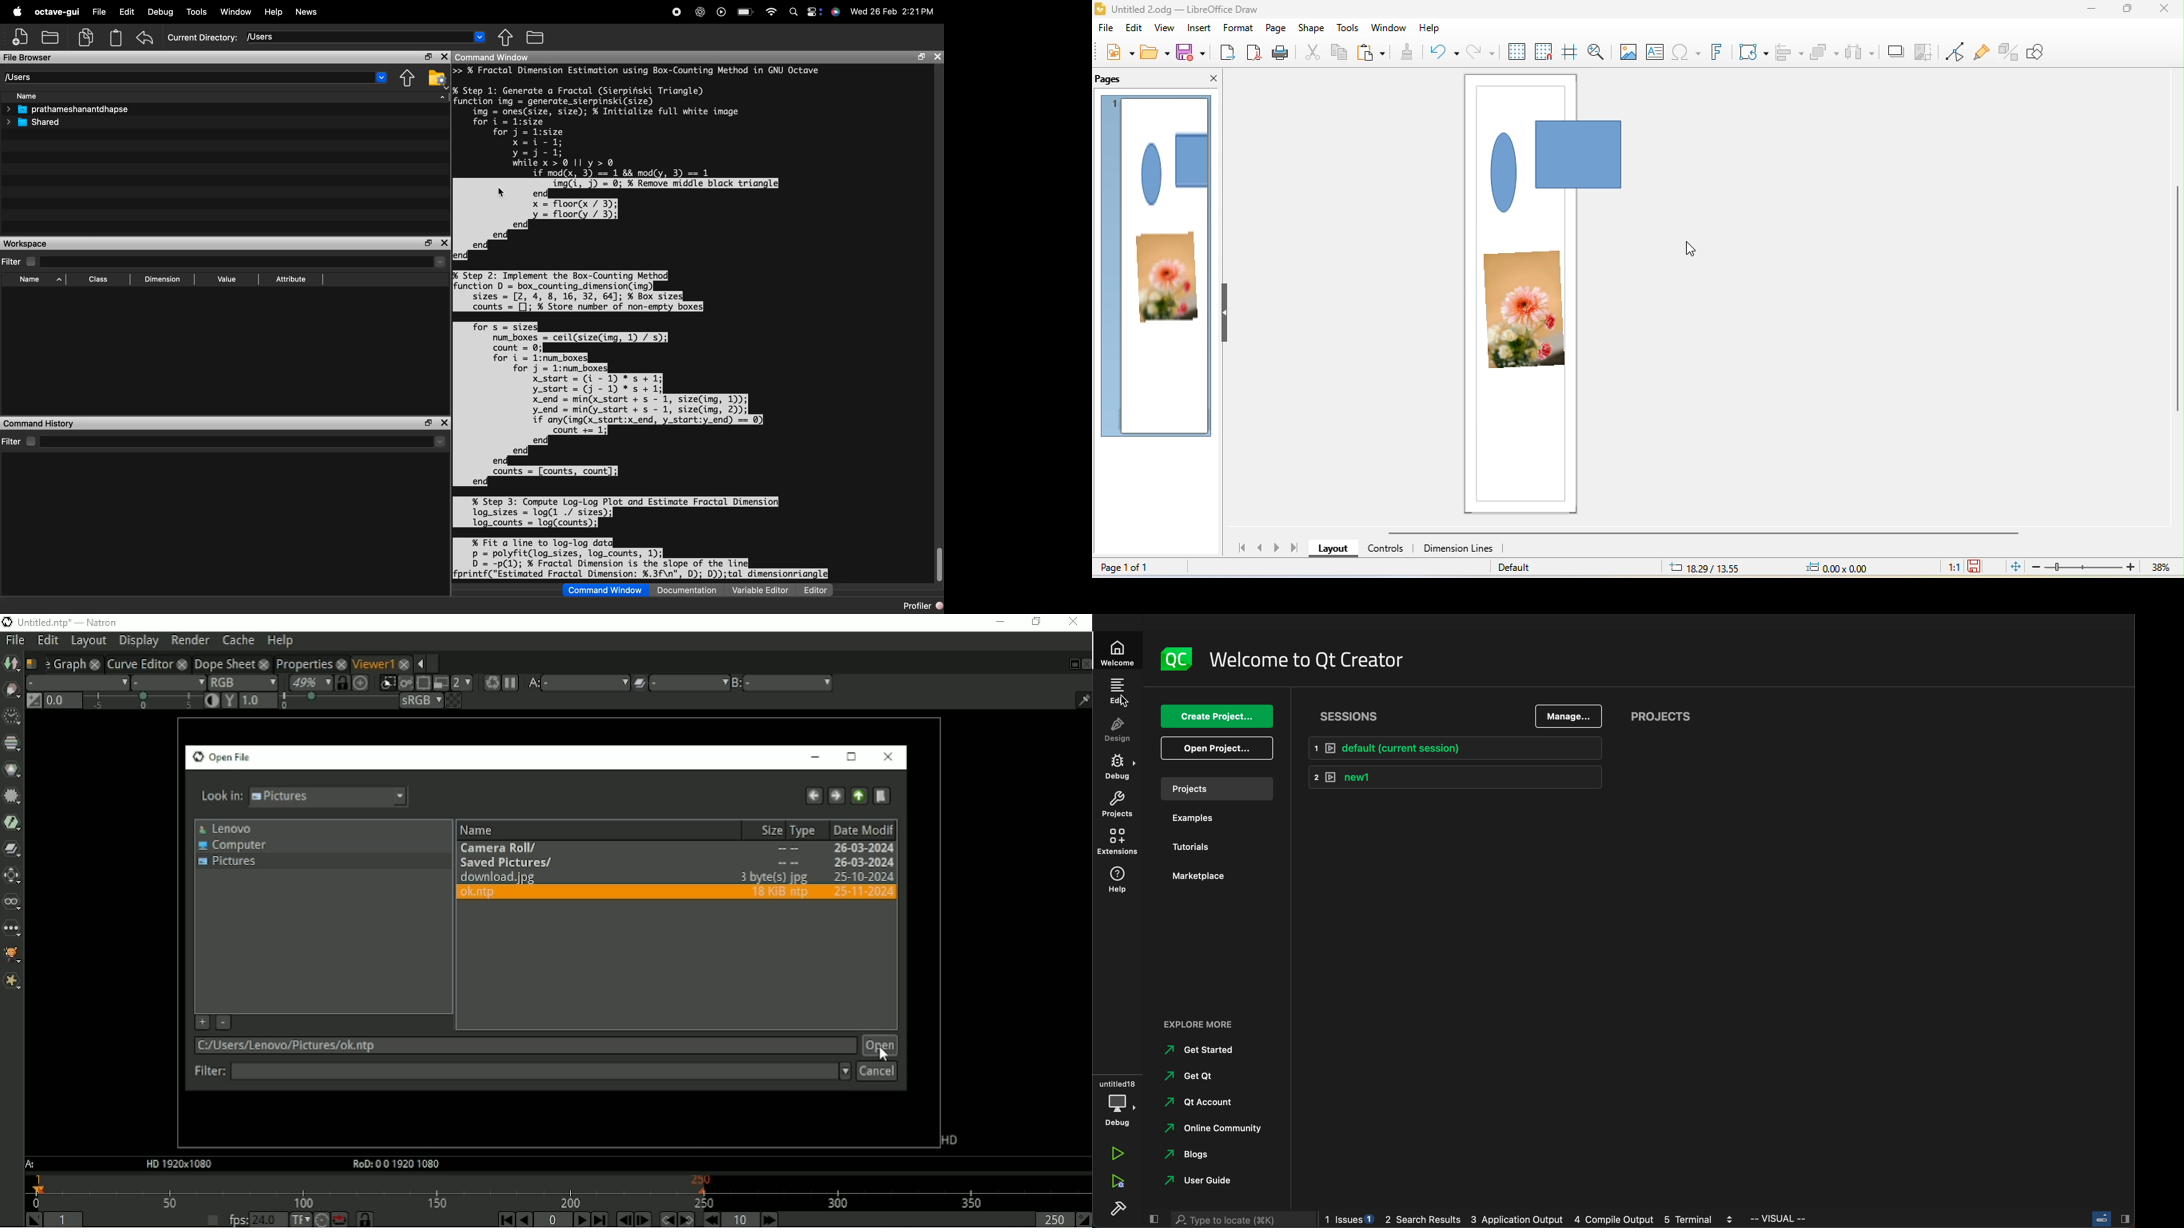  I want to click on dropdown, so click(382, 77).